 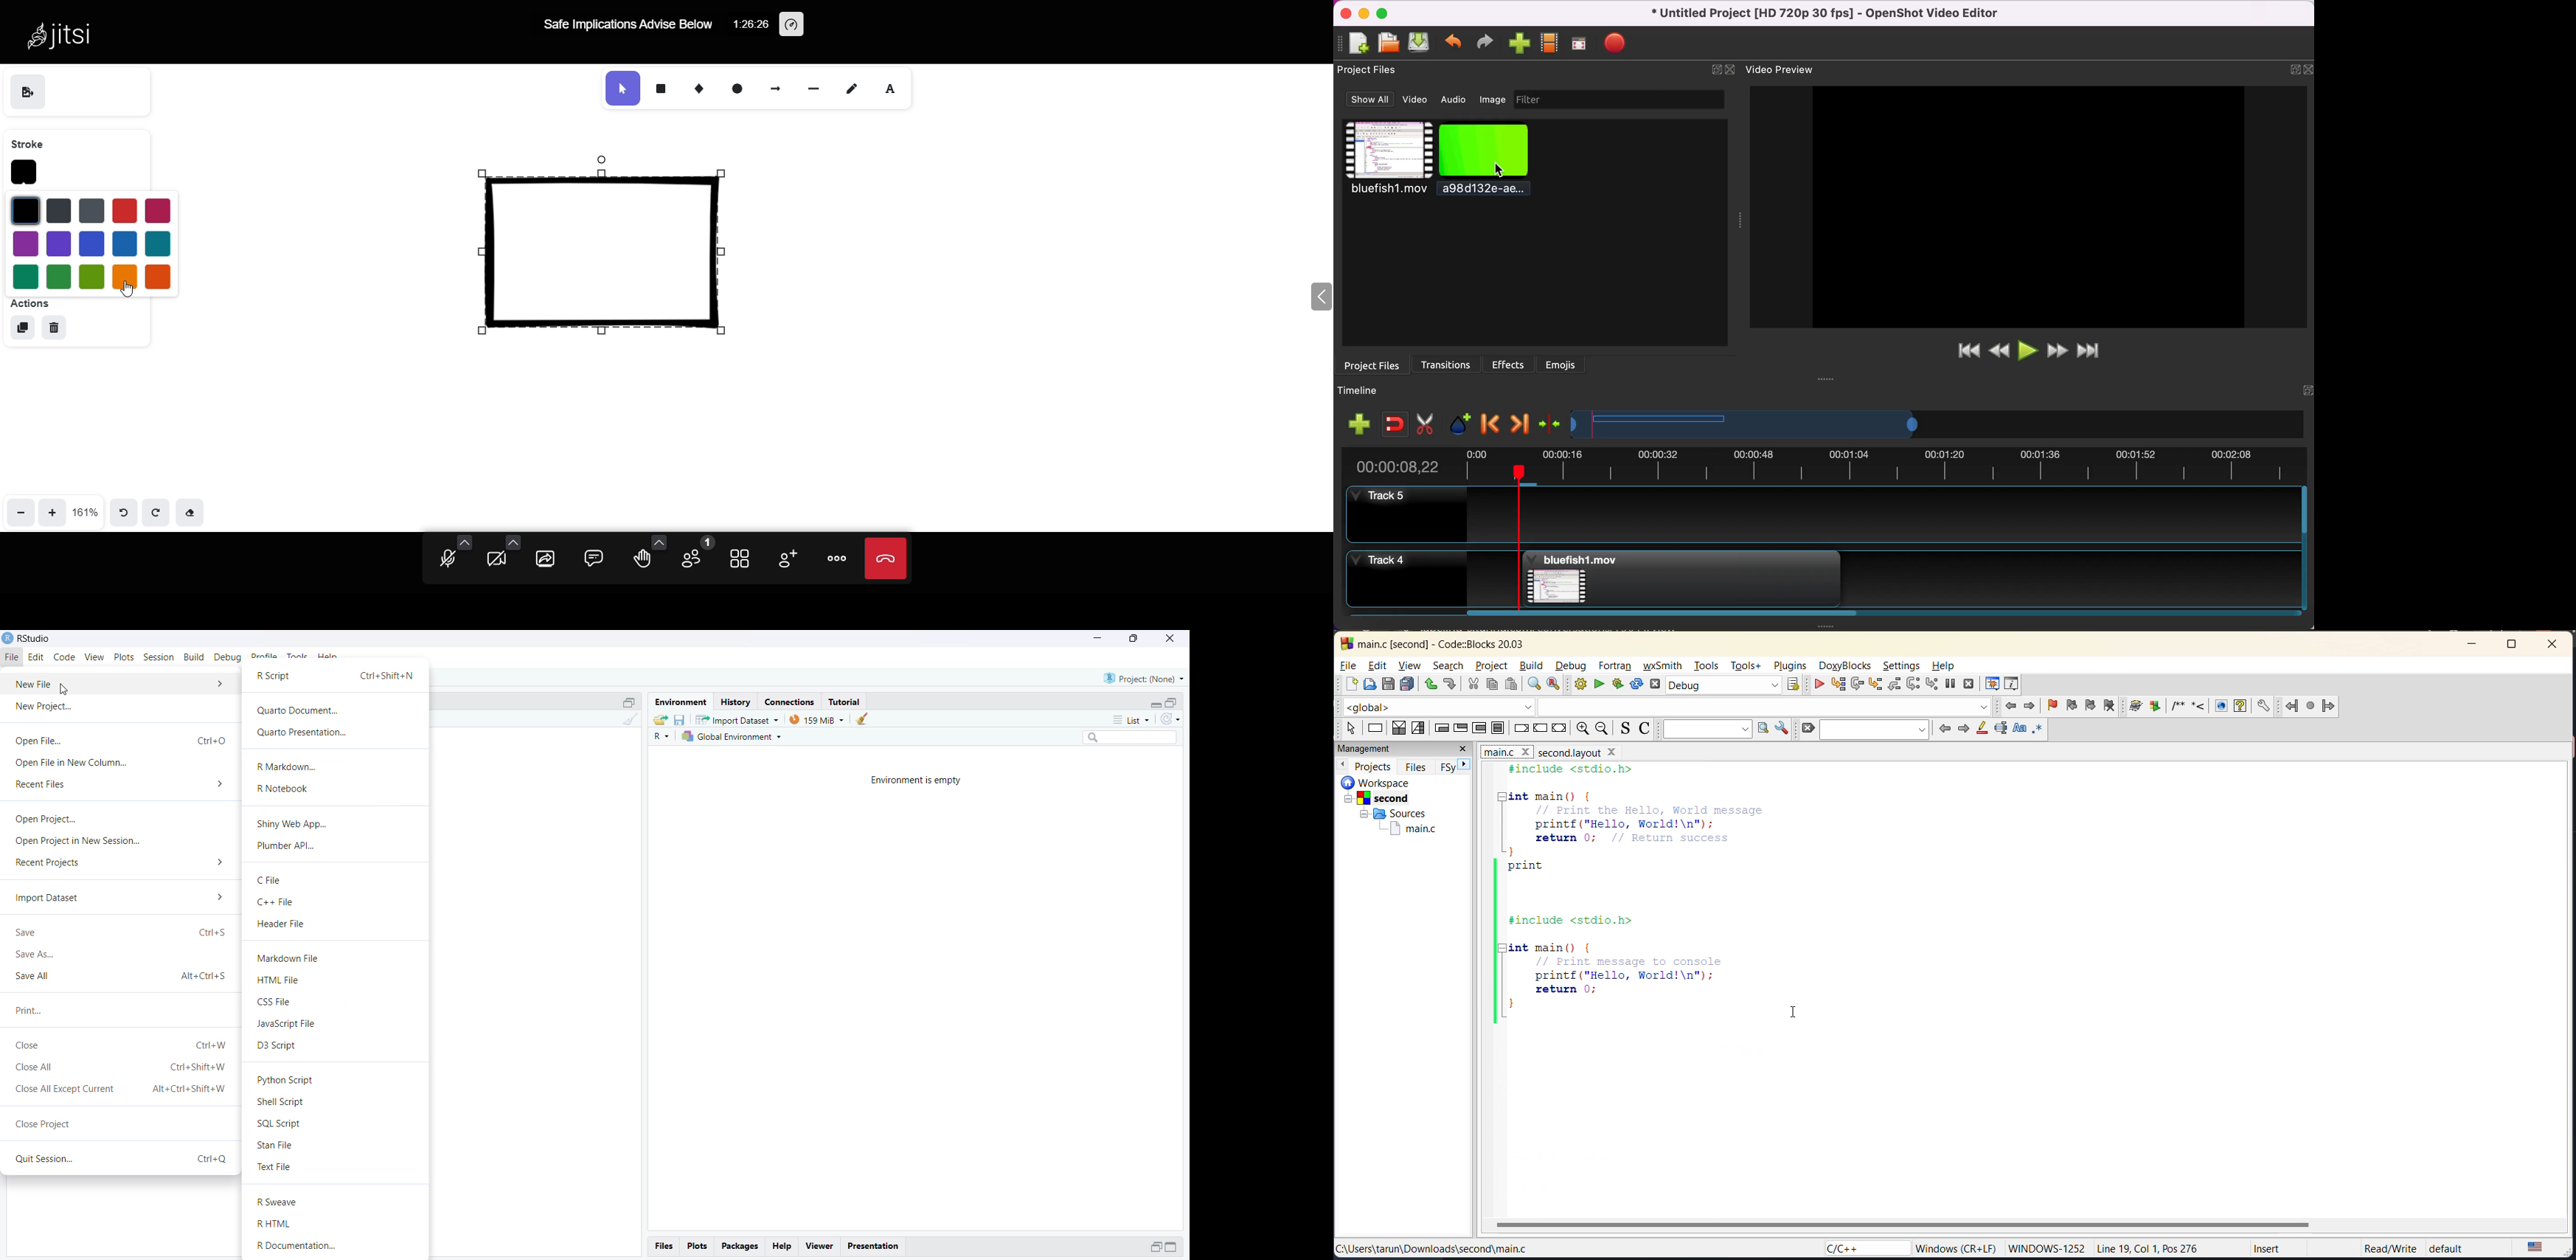 What do you see at coordinates (1578, 753) in the screenshot?
I see `file name` at bounding box center [1578, 753].